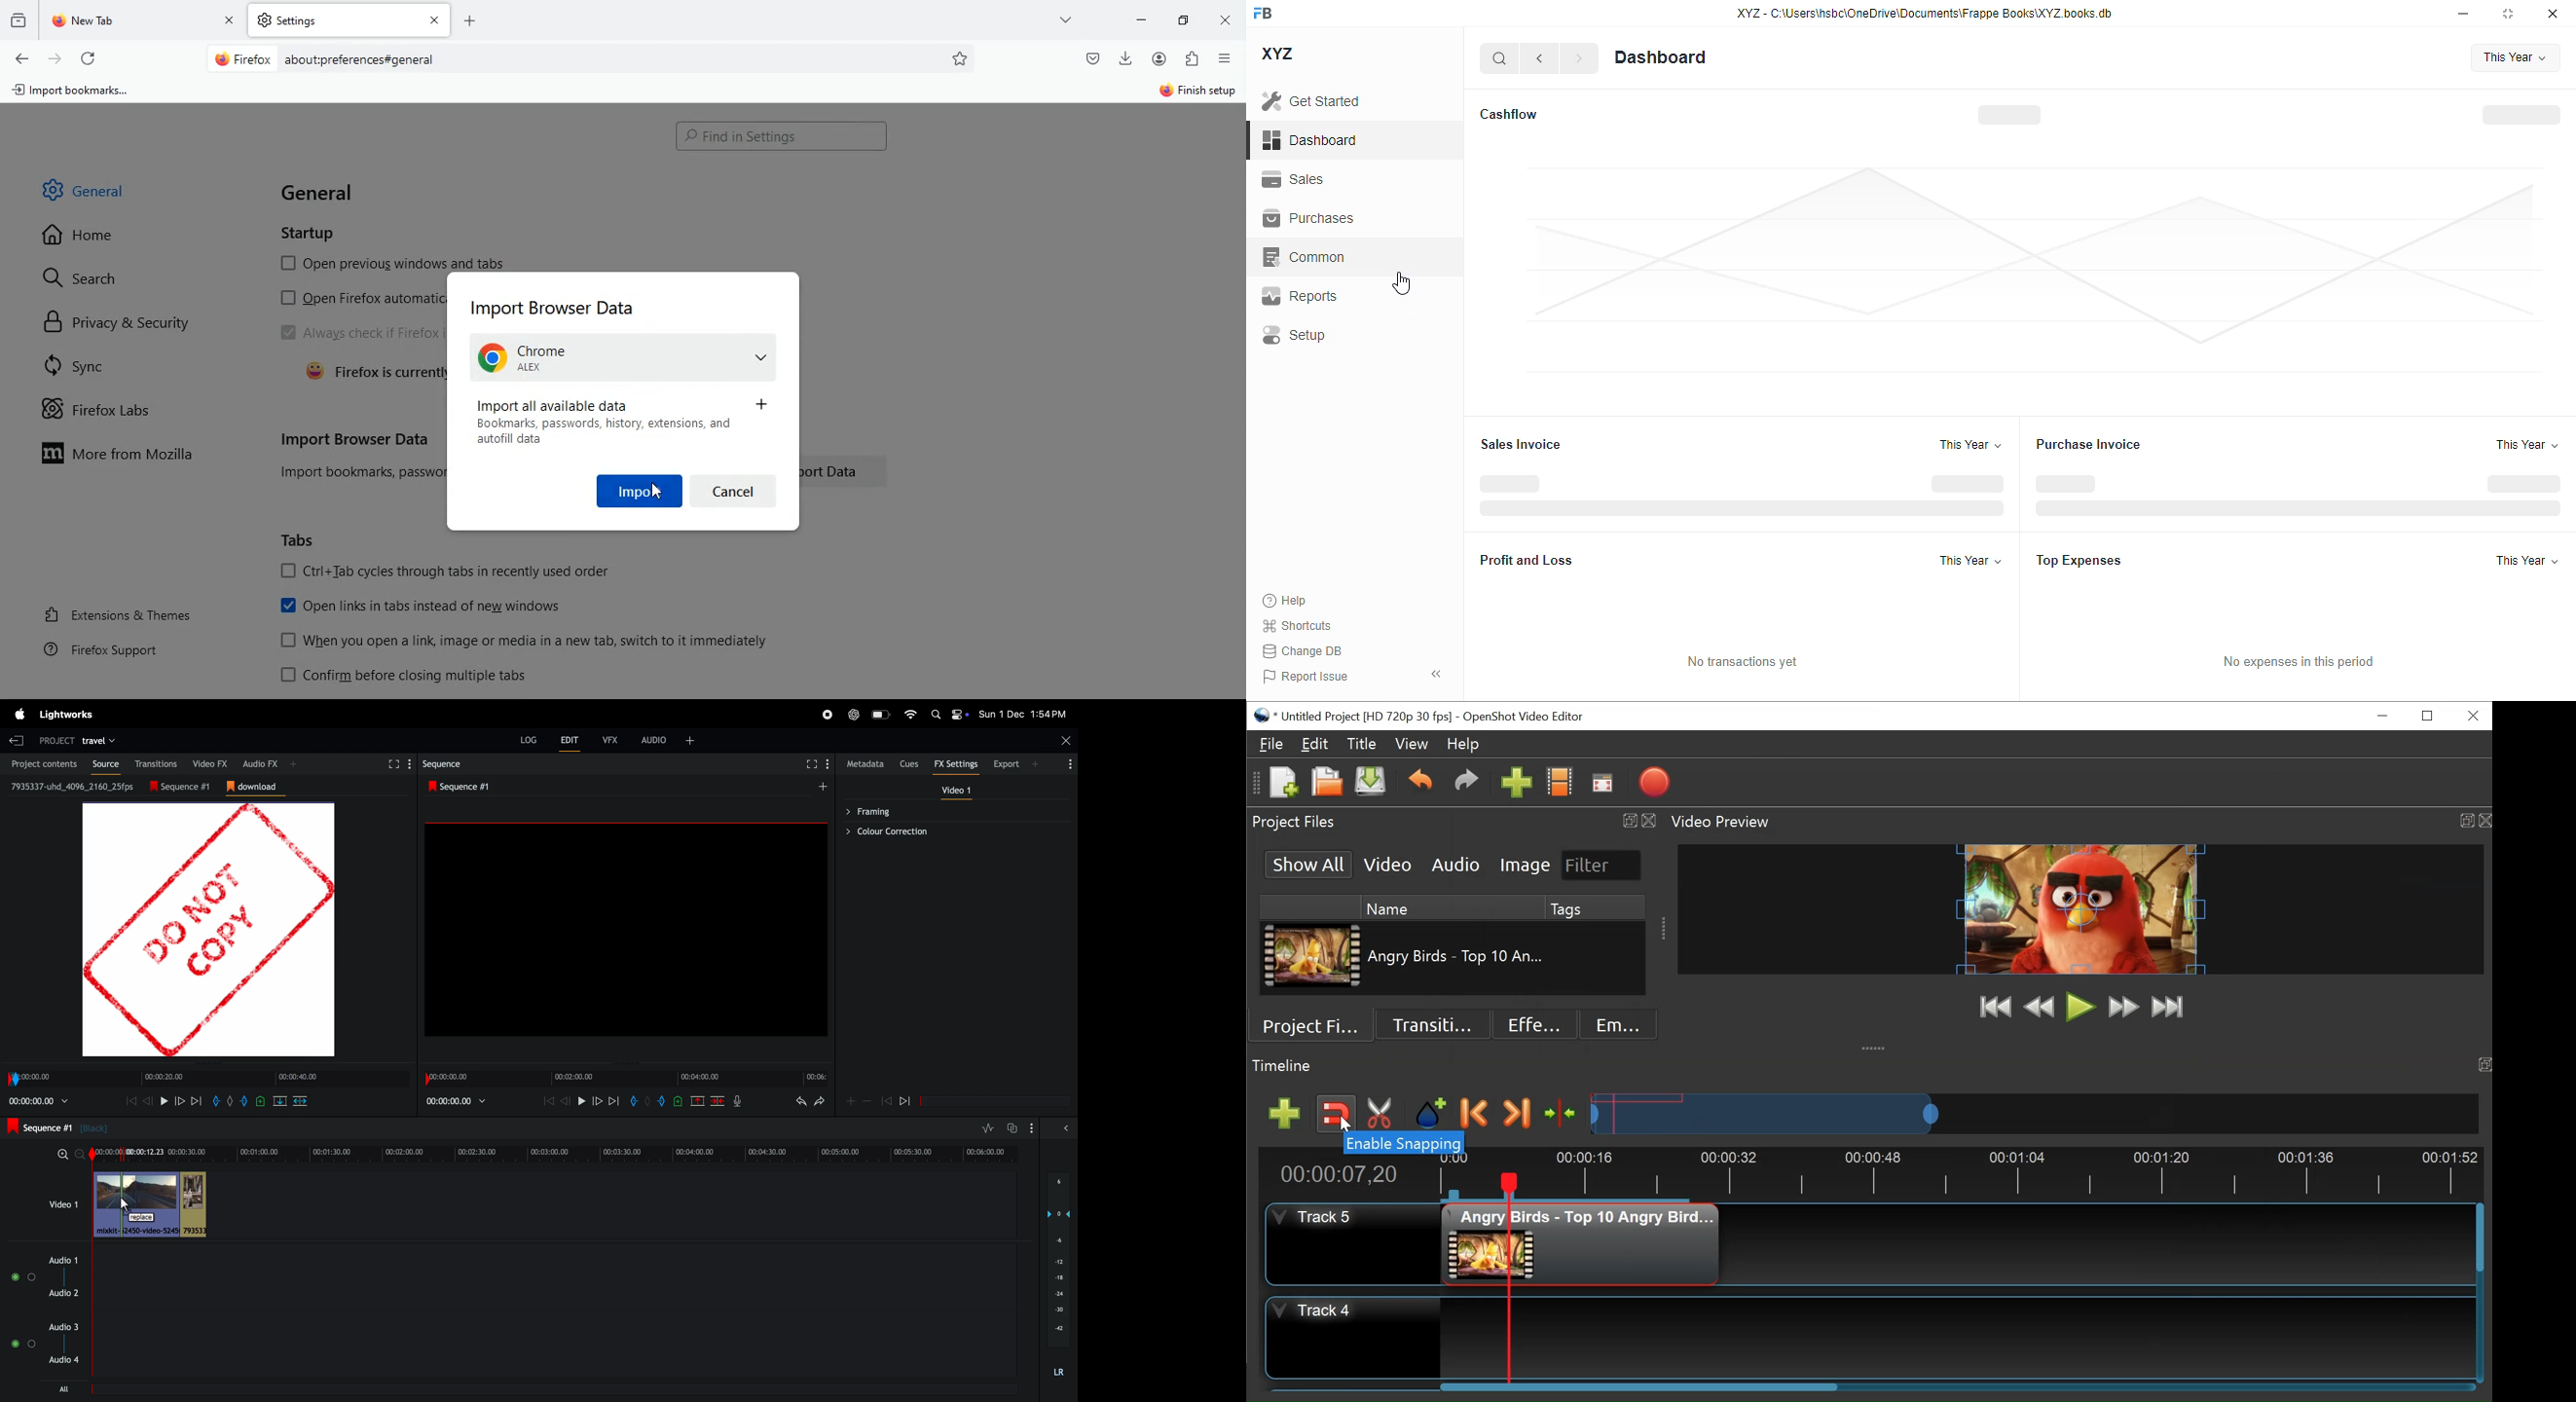 This screenshot has height=1428, width=2576. I want to click on this year, so click(2519, 57).